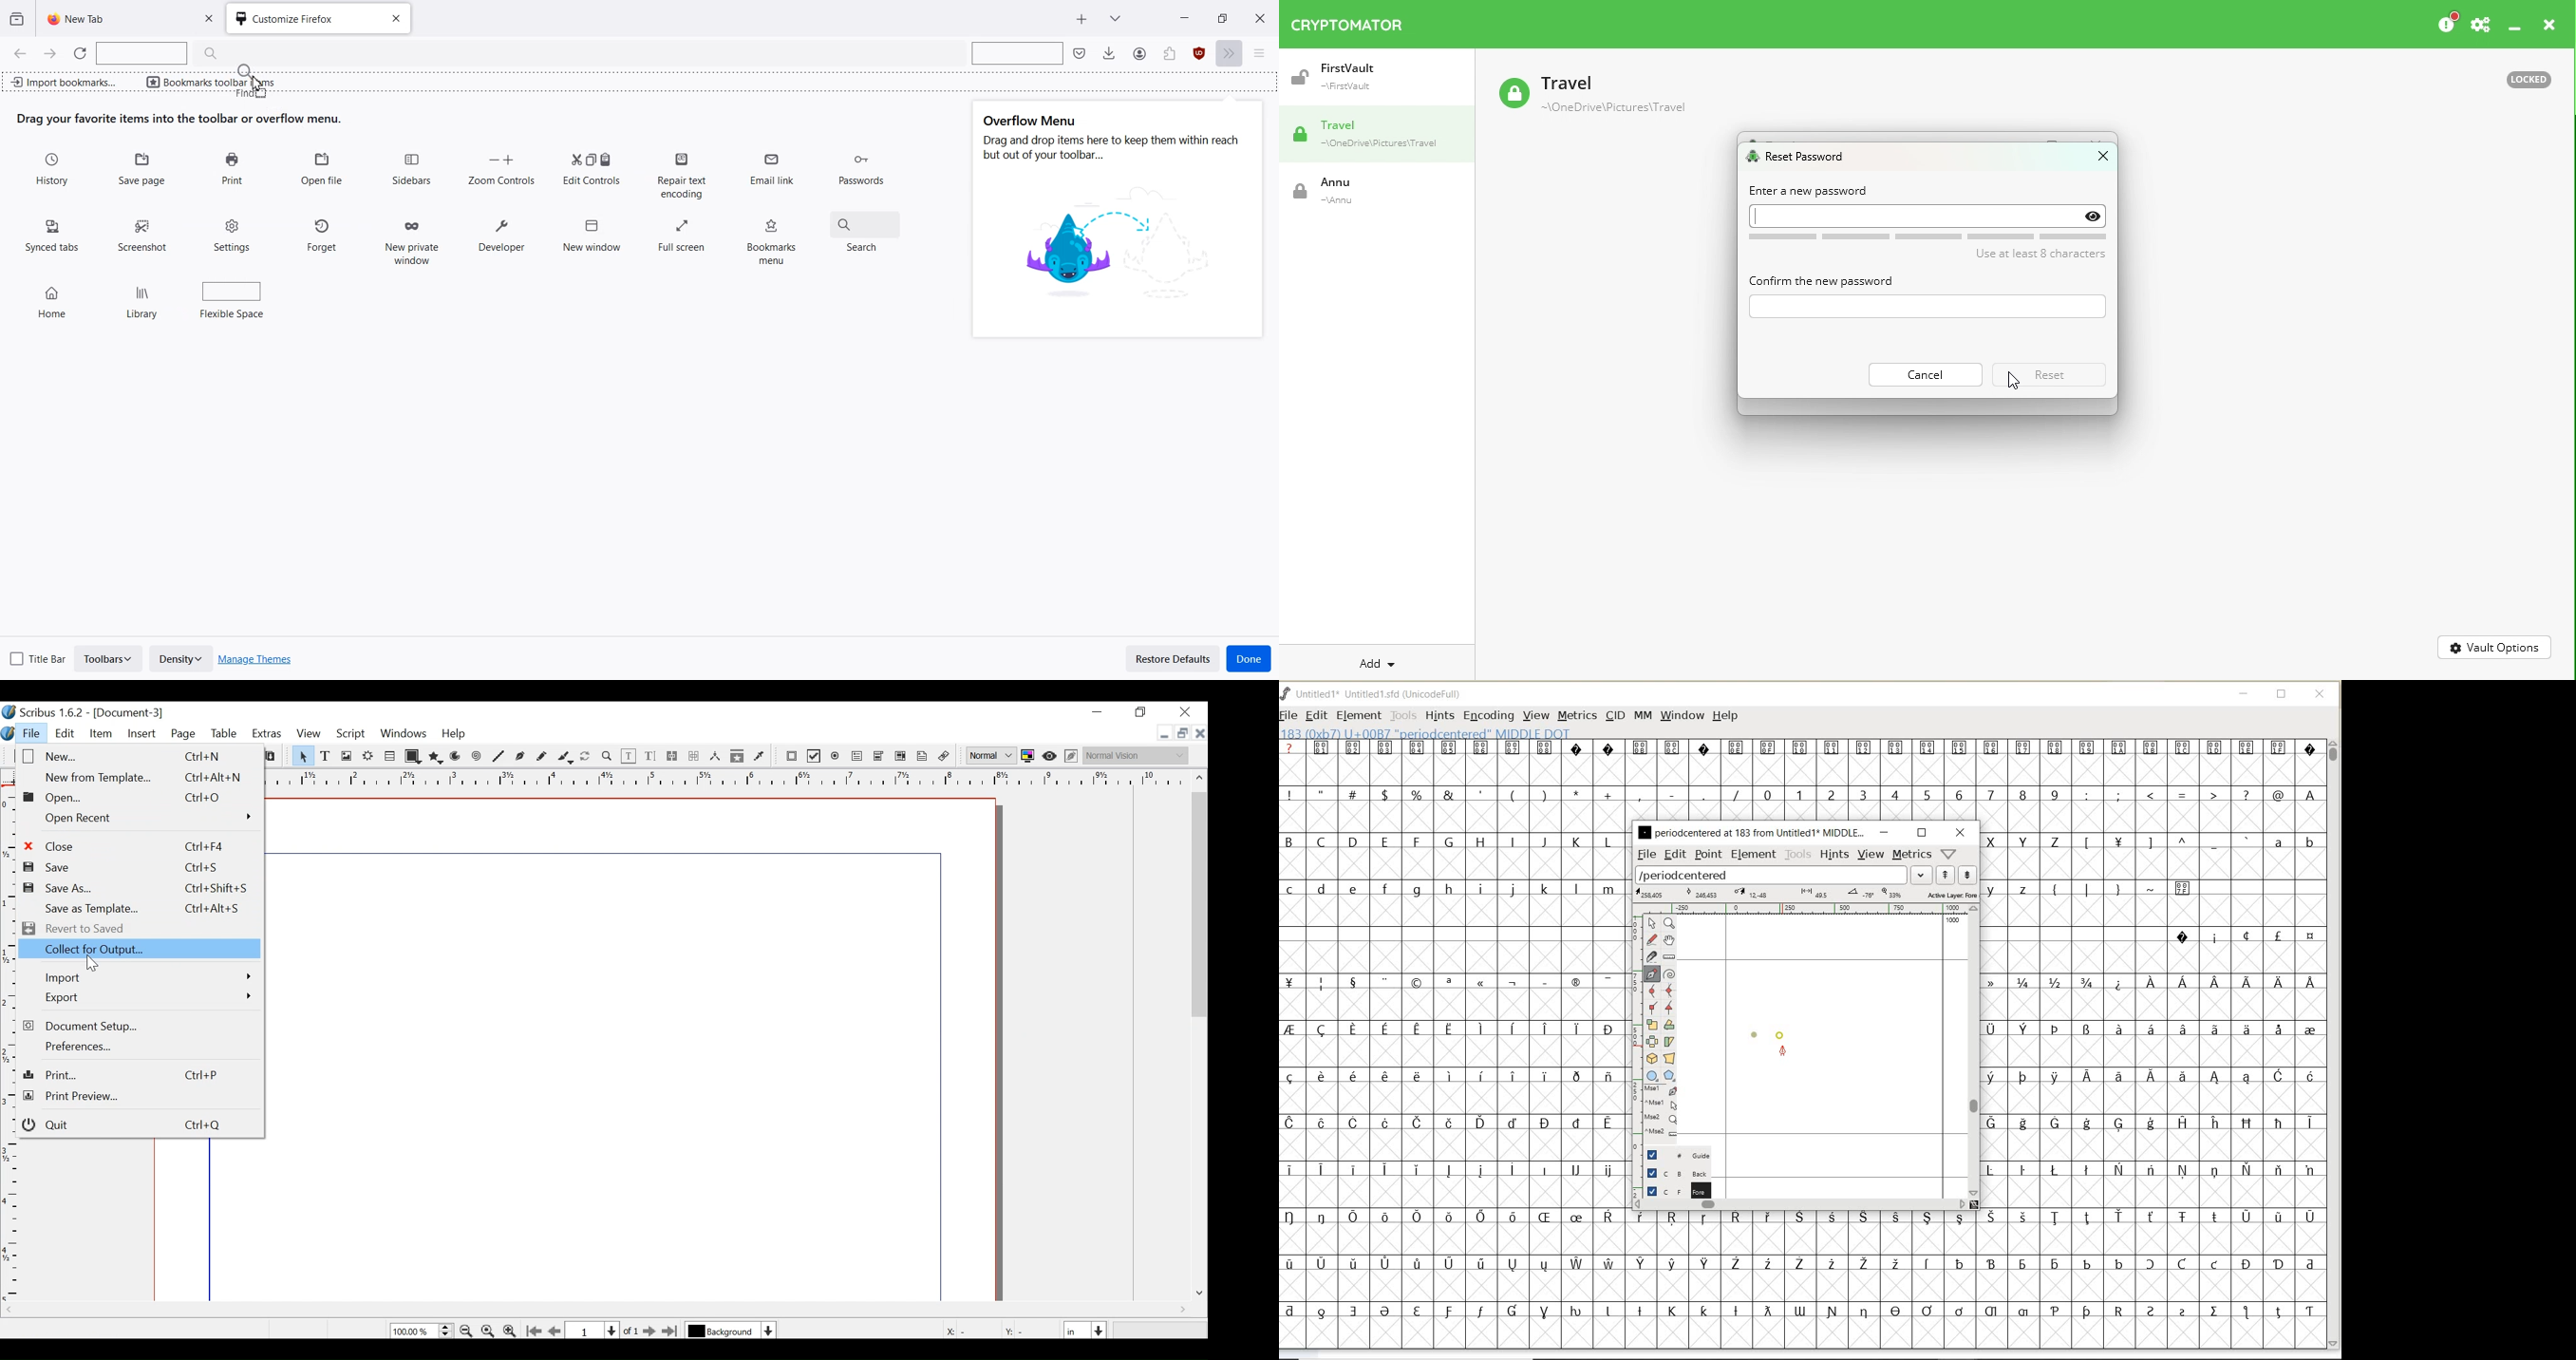 This screenshot has height=1372, width=2576. I want to click on Minimize, so click(1186, 17).